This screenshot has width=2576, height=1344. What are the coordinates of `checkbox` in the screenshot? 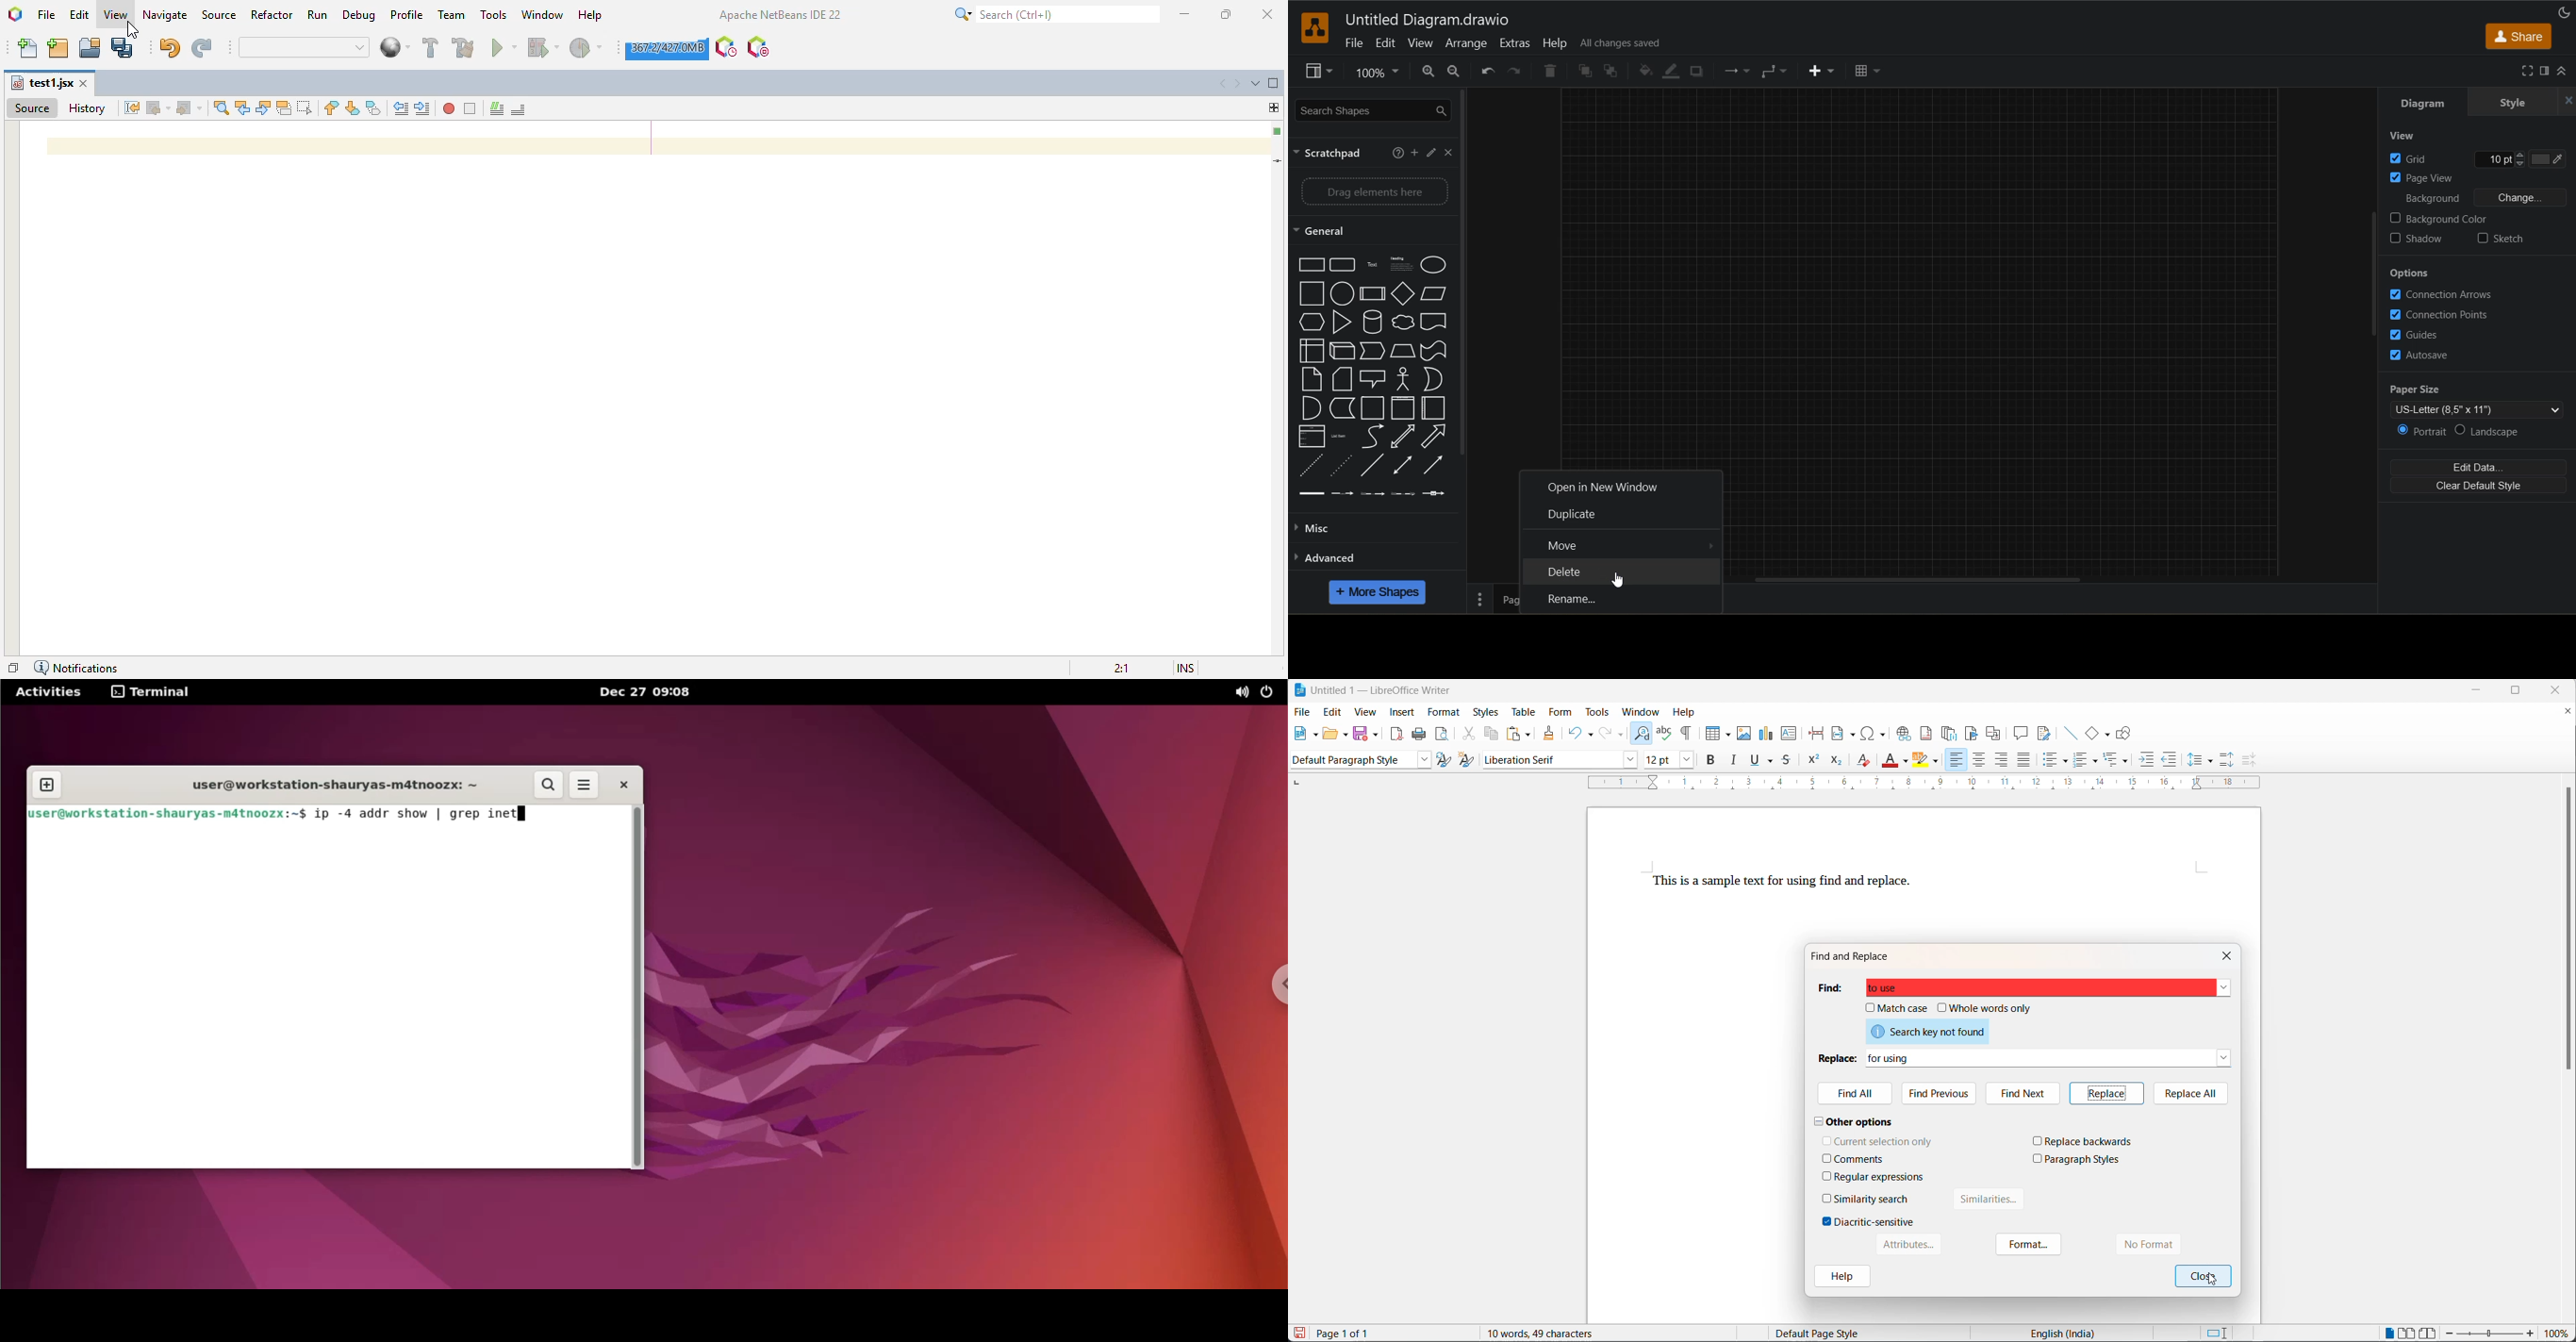 It's located at (1870, 1008).